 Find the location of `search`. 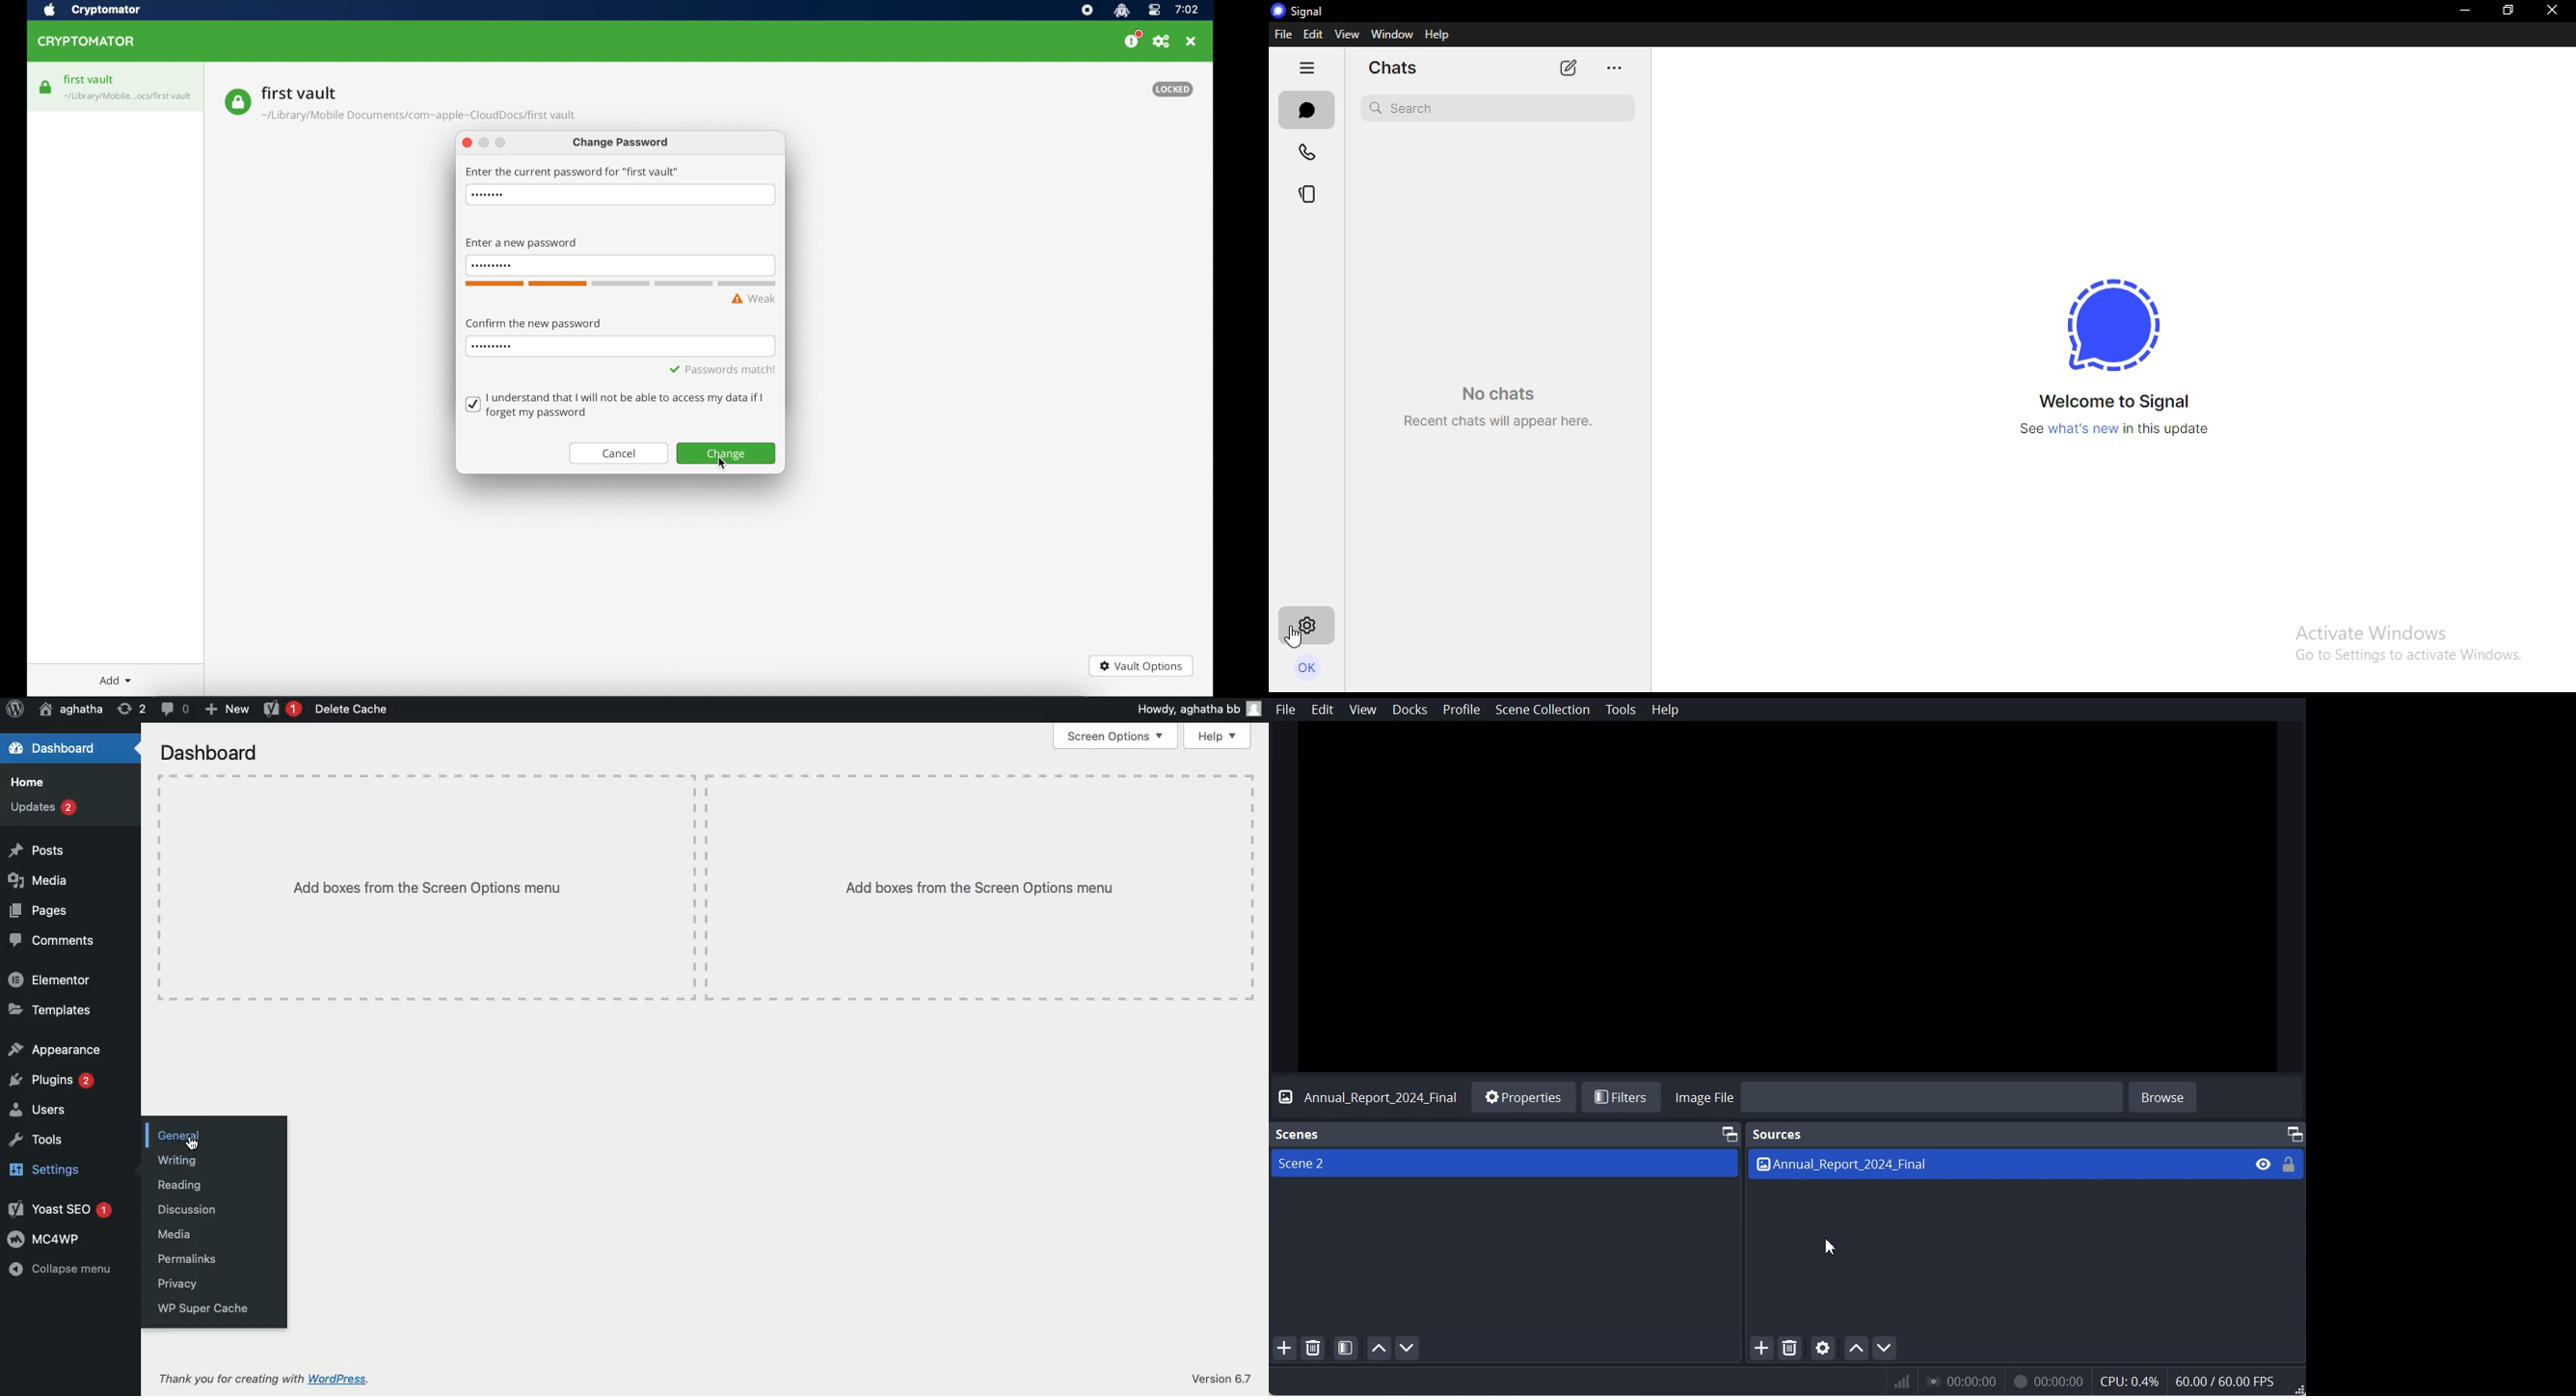

search is located at coordinates (1405, 106).